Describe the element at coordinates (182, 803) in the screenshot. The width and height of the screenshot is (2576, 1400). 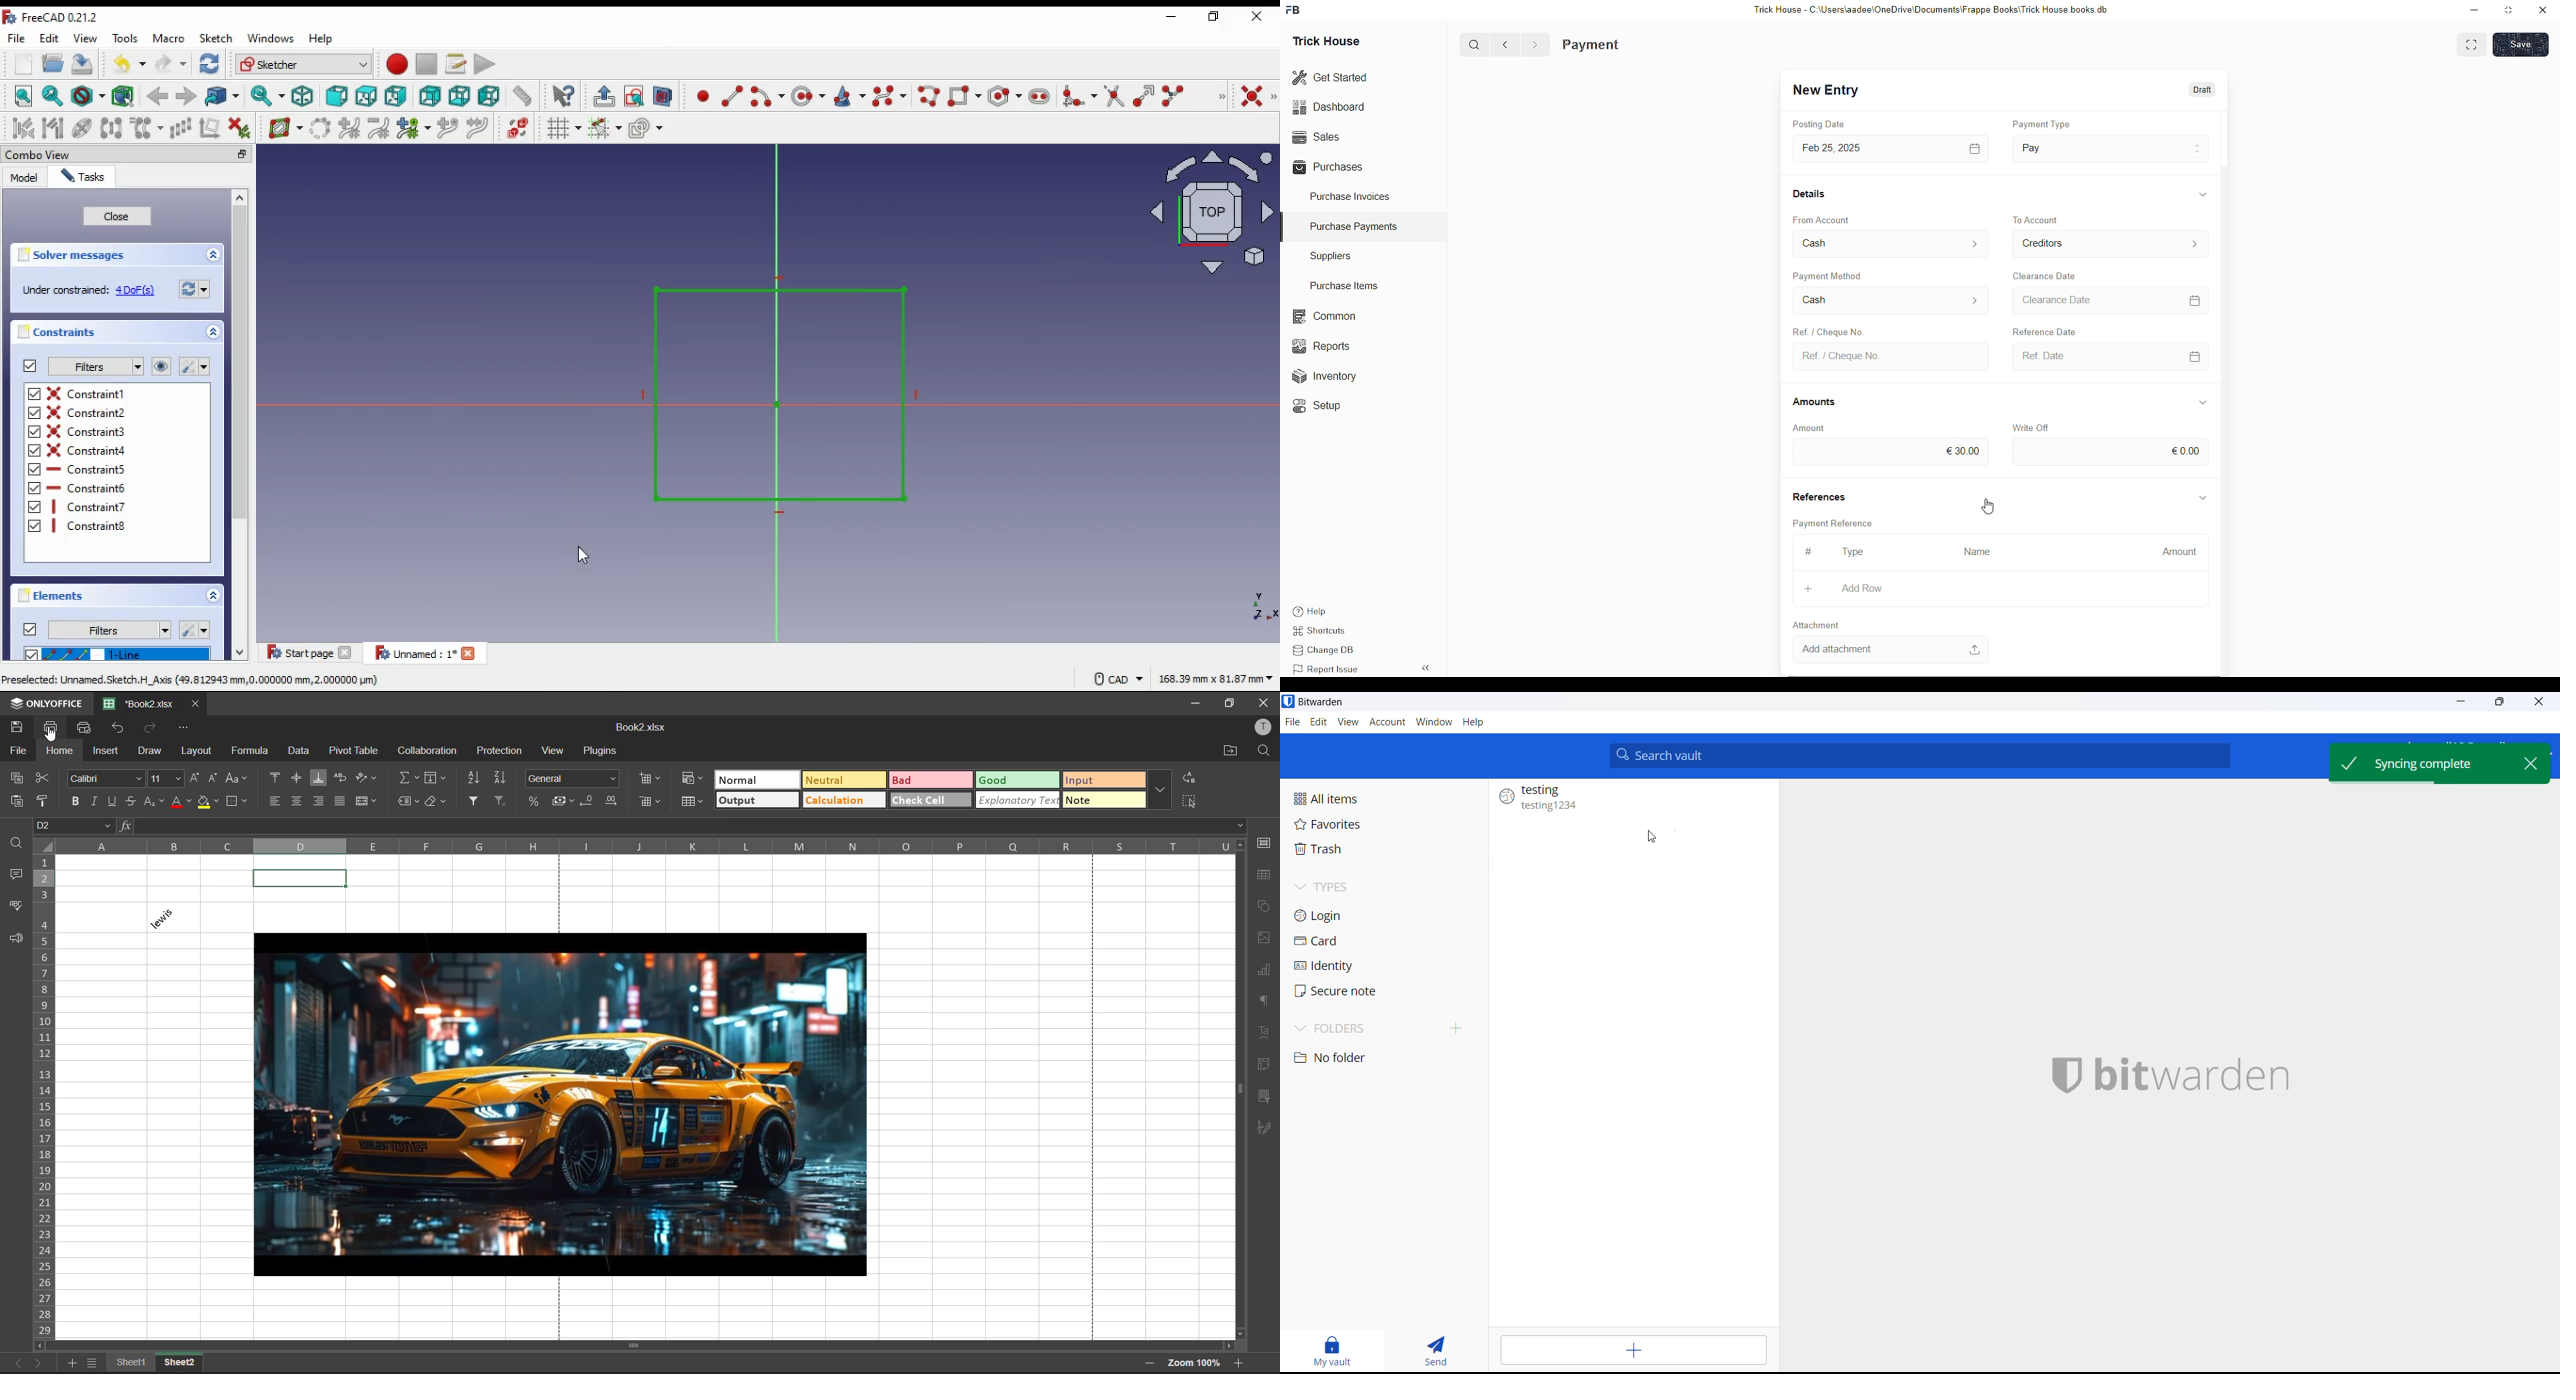
I see `font color` at that location.